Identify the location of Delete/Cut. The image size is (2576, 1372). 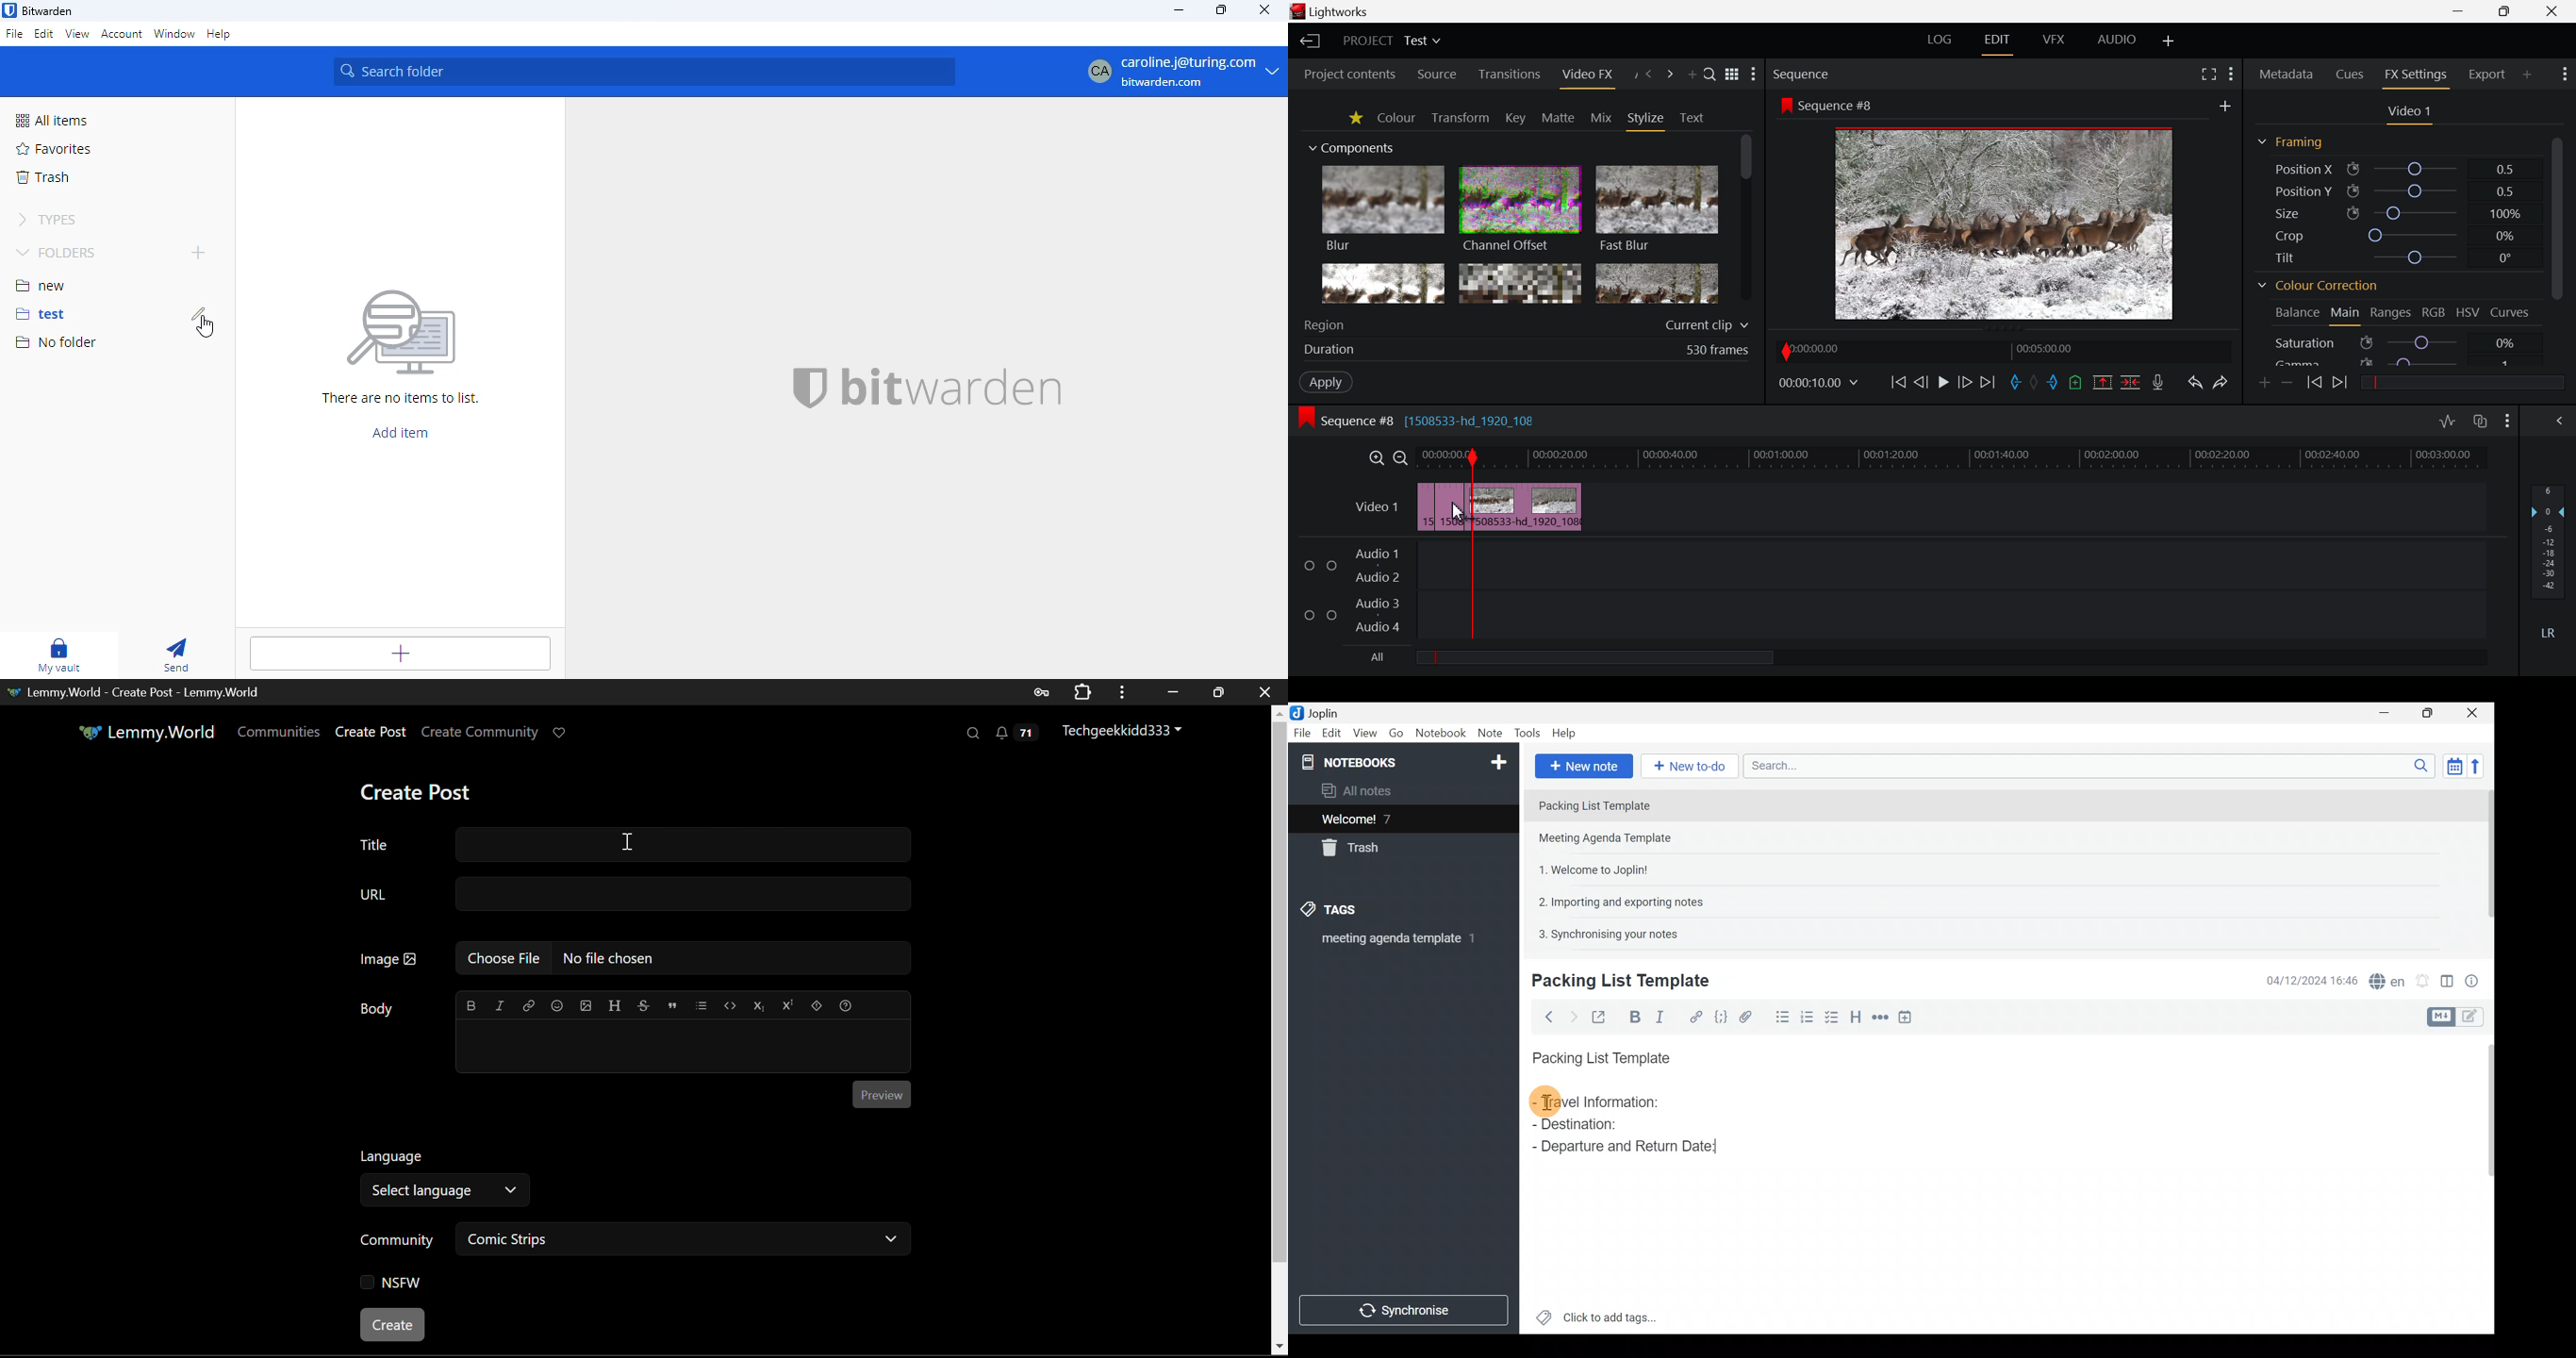
(2131, 382).